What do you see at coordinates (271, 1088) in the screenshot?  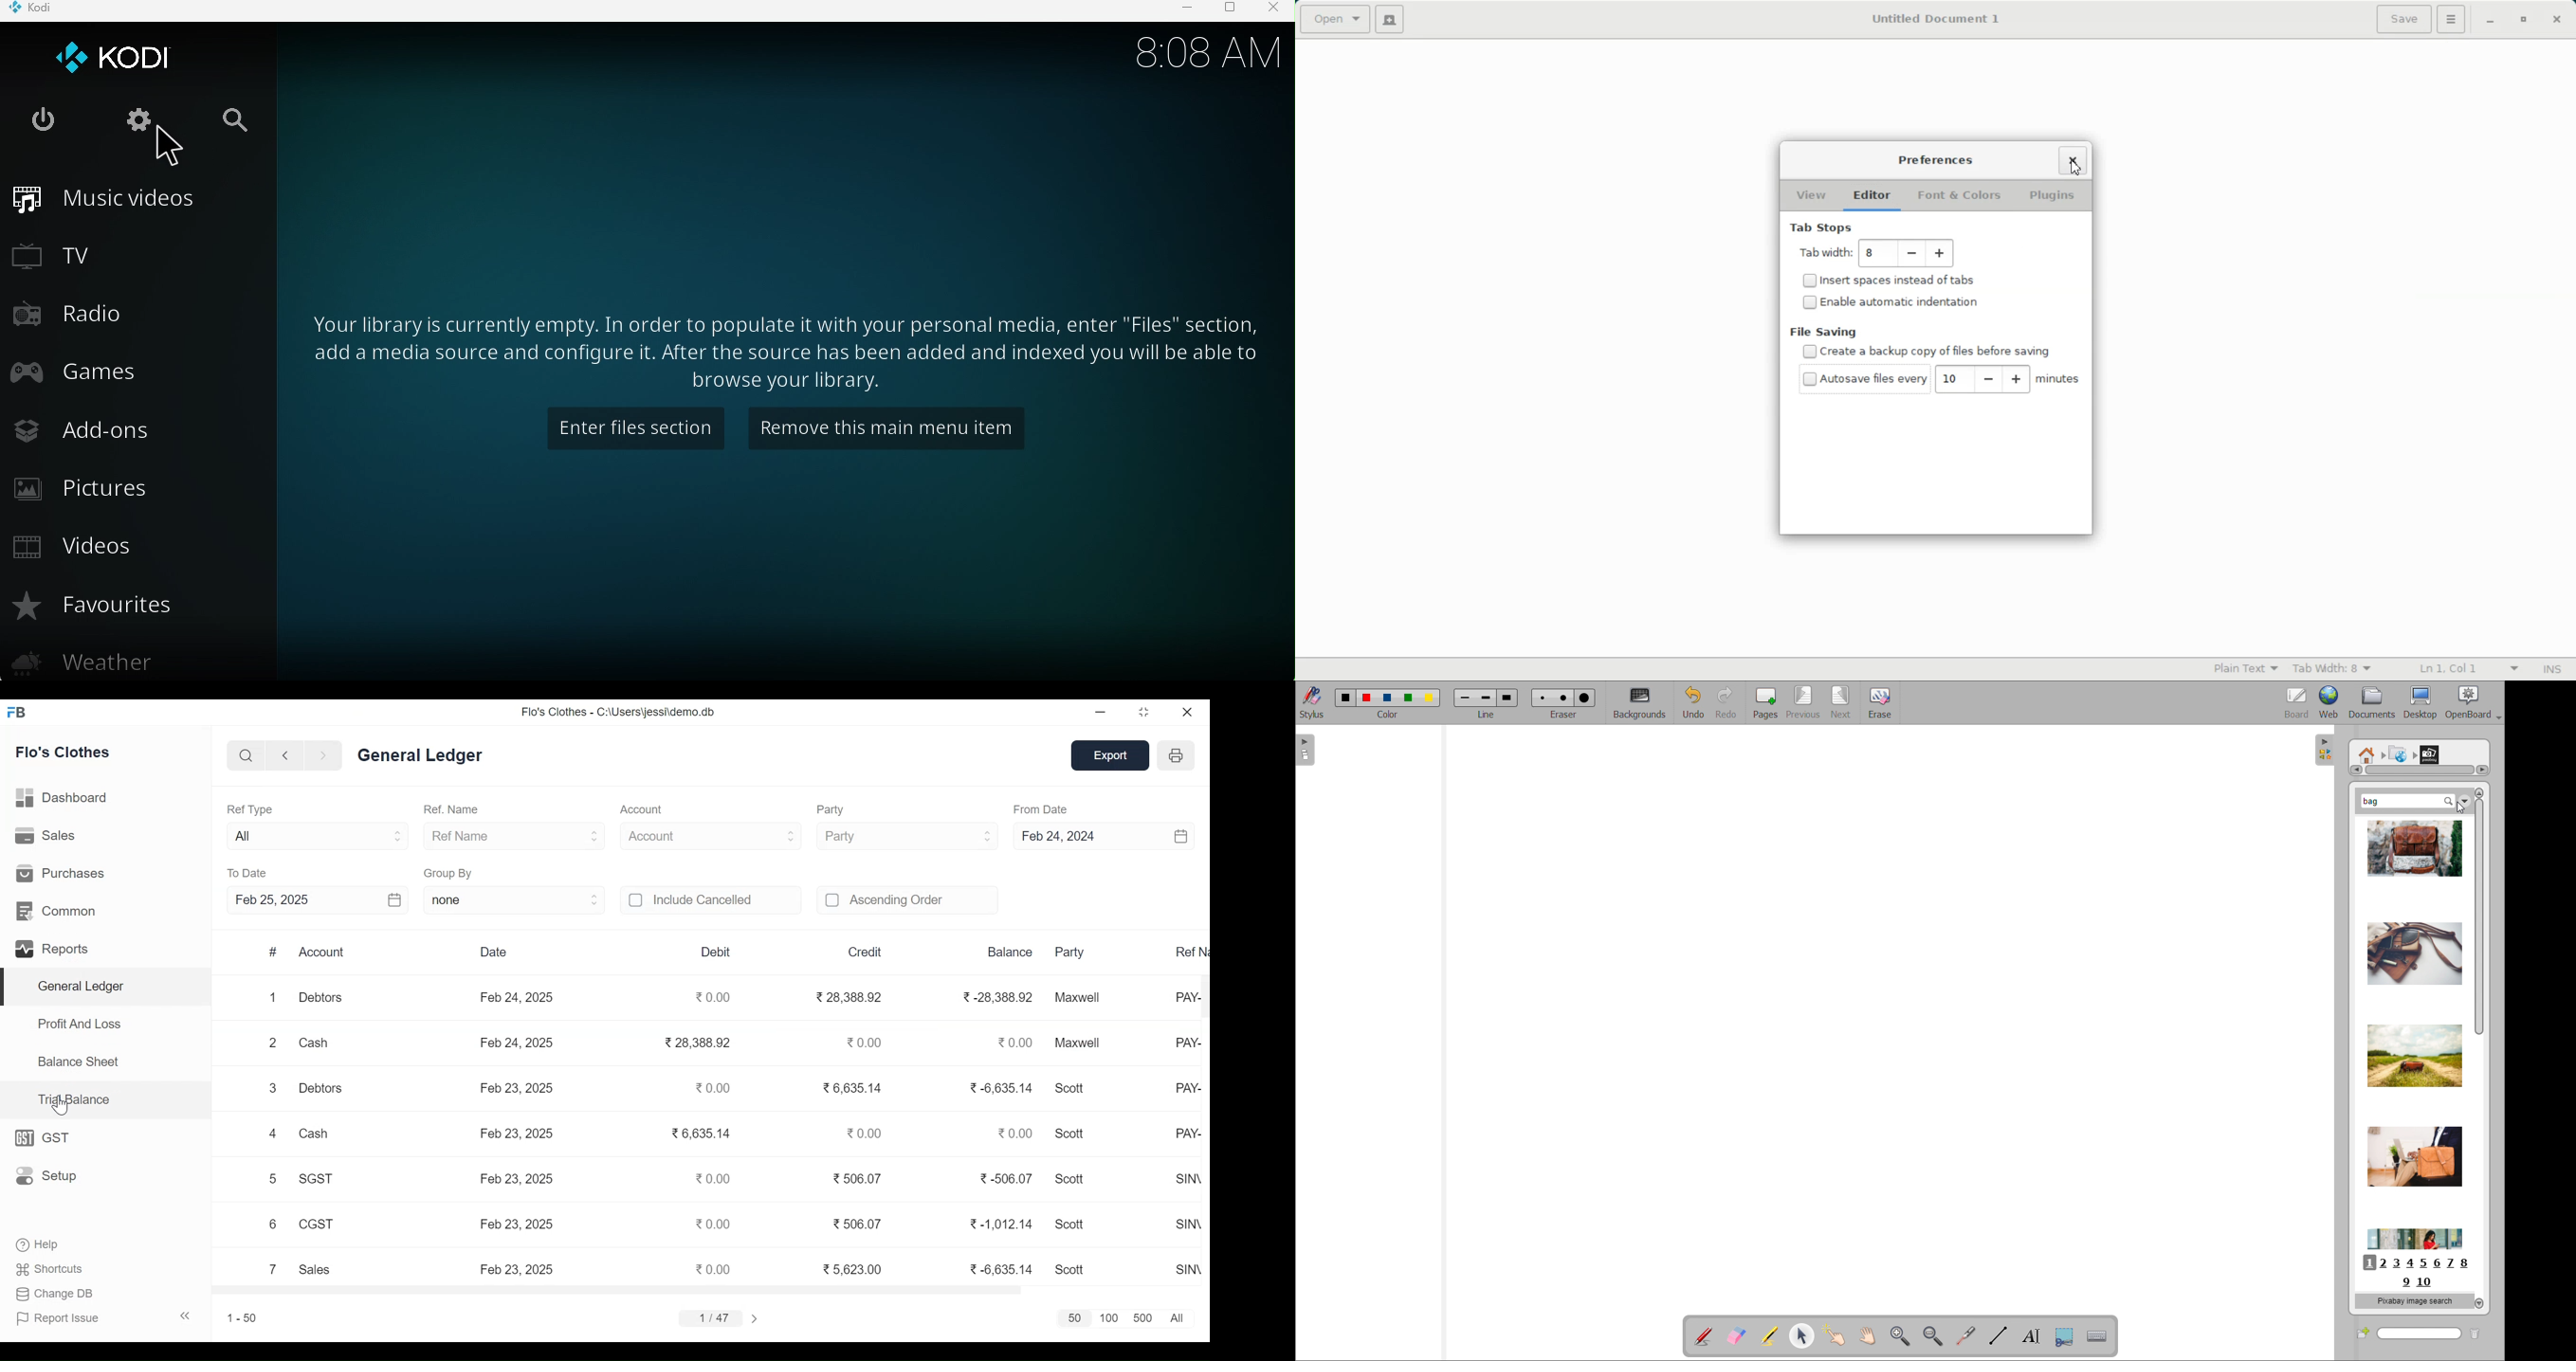 I see `3` at bounding box center [271, 1088].